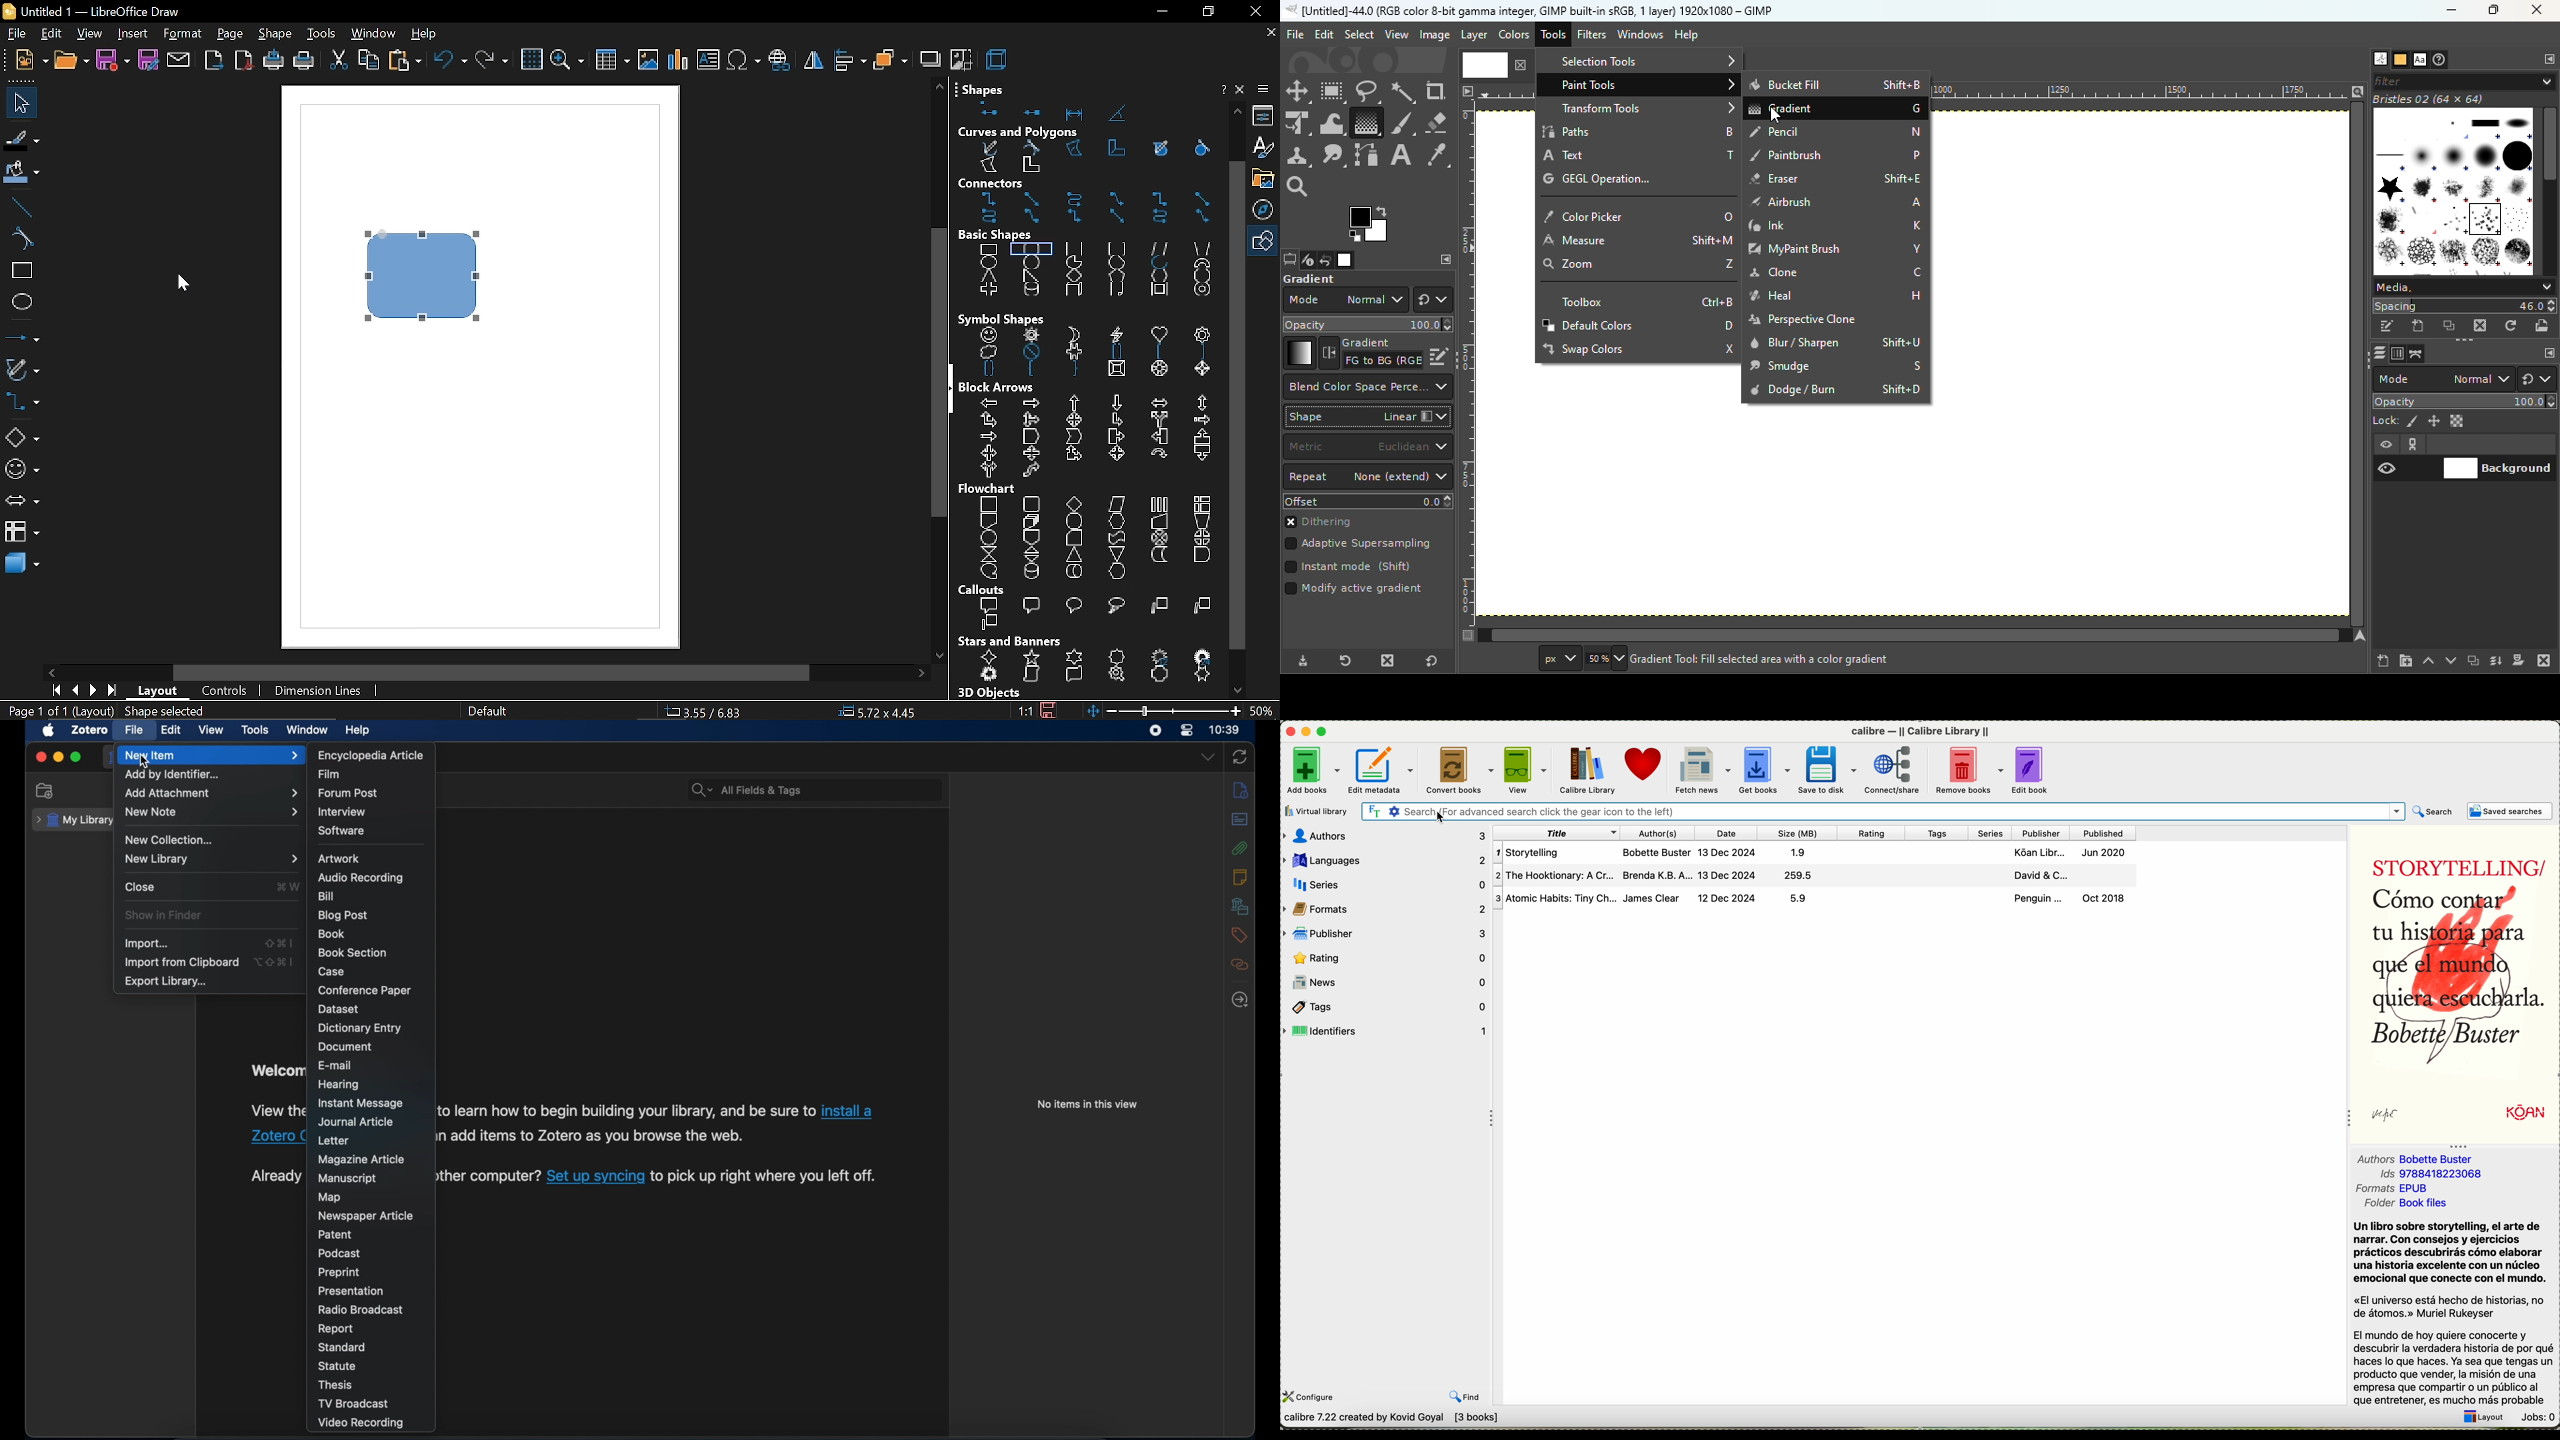 The height and width of the screenshot is (1456, 2576). I want to click on file, so click(15, 35).